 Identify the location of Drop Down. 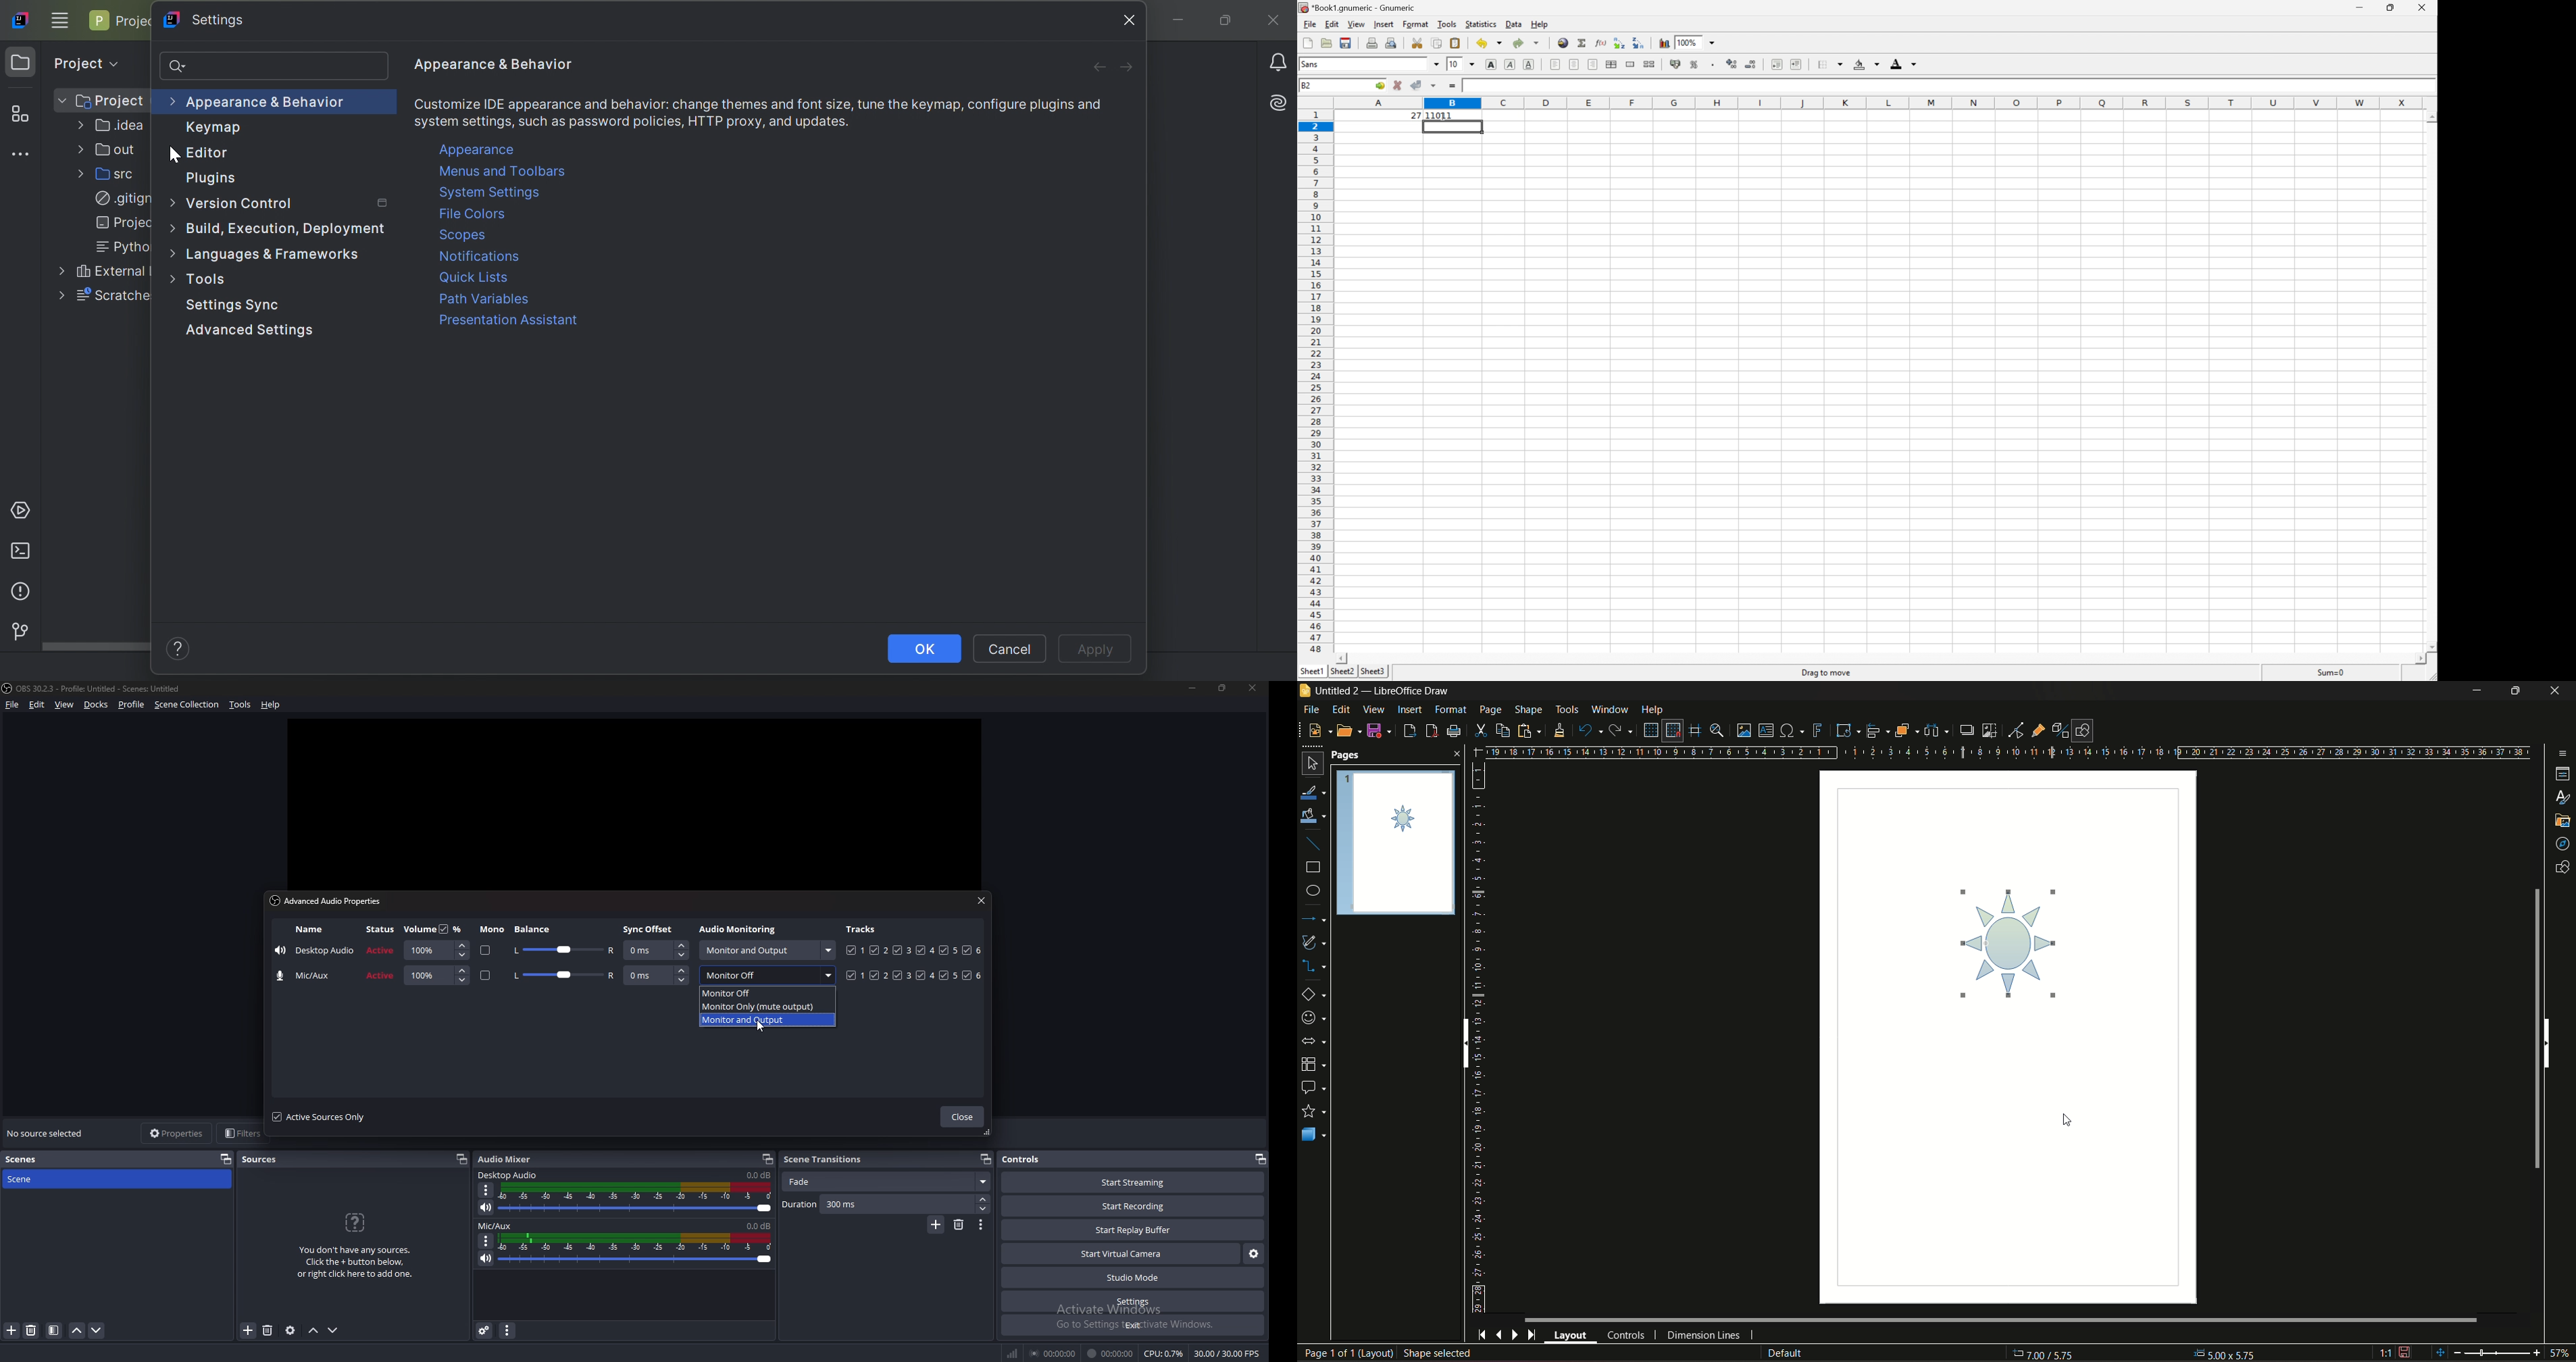
(1713, 42).